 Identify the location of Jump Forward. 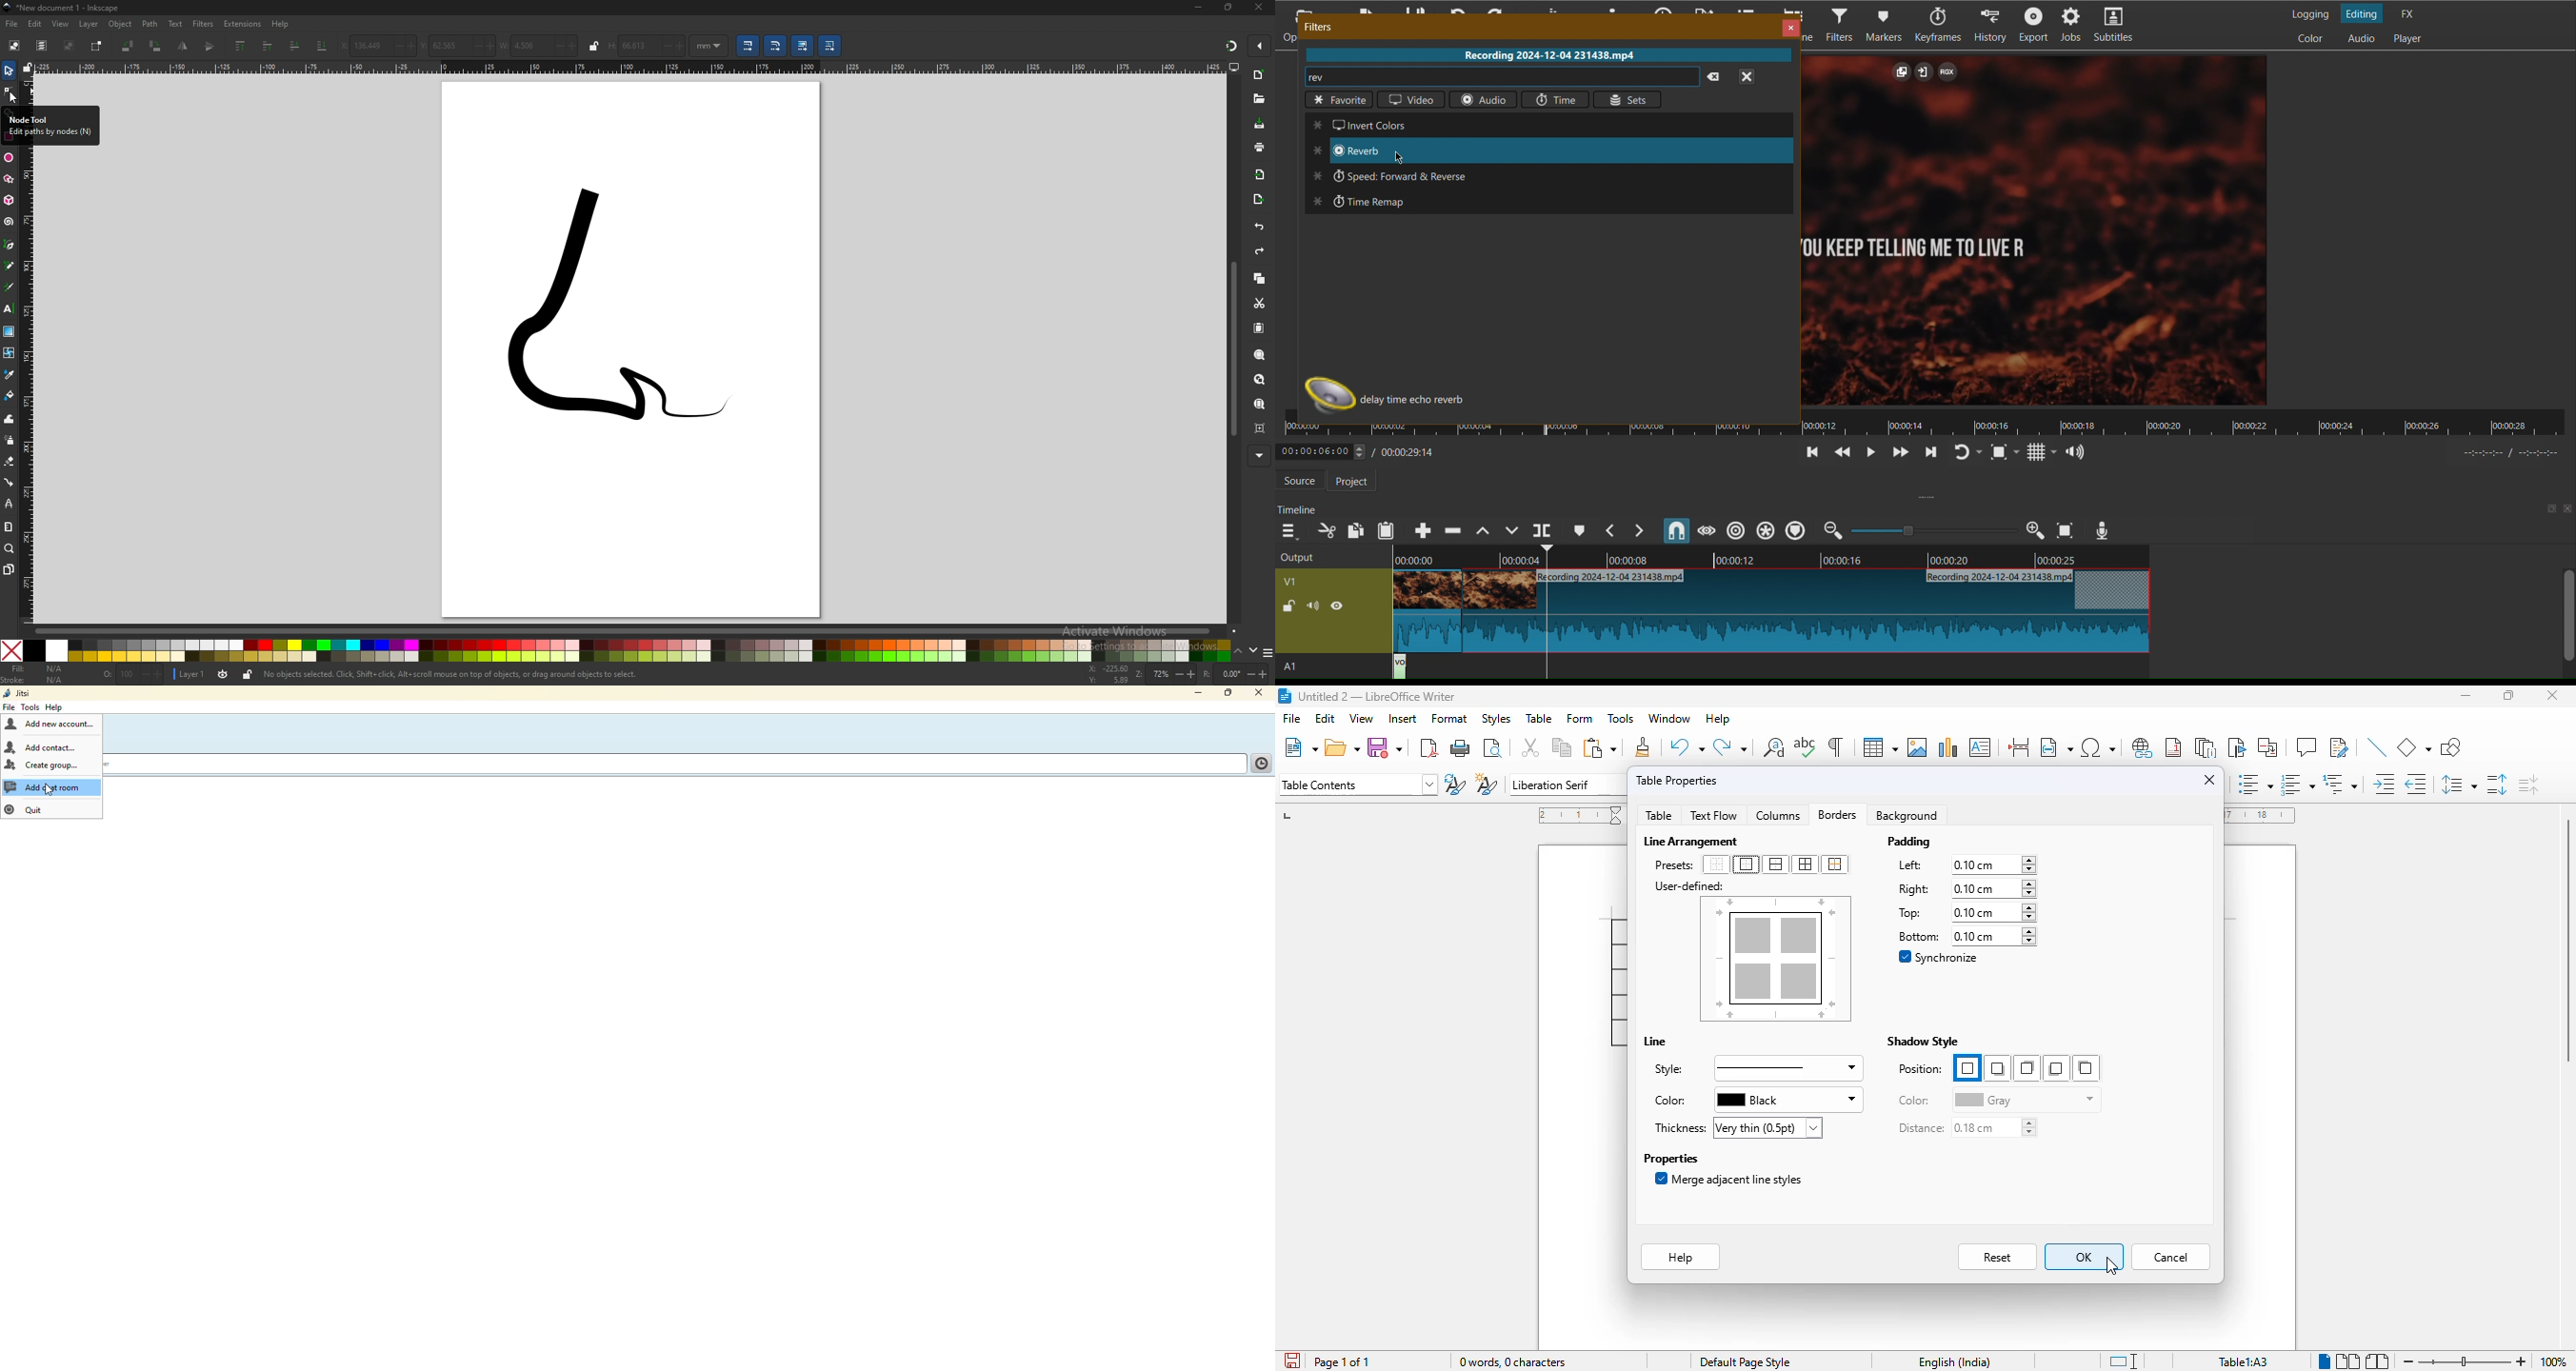
(1930, 454).